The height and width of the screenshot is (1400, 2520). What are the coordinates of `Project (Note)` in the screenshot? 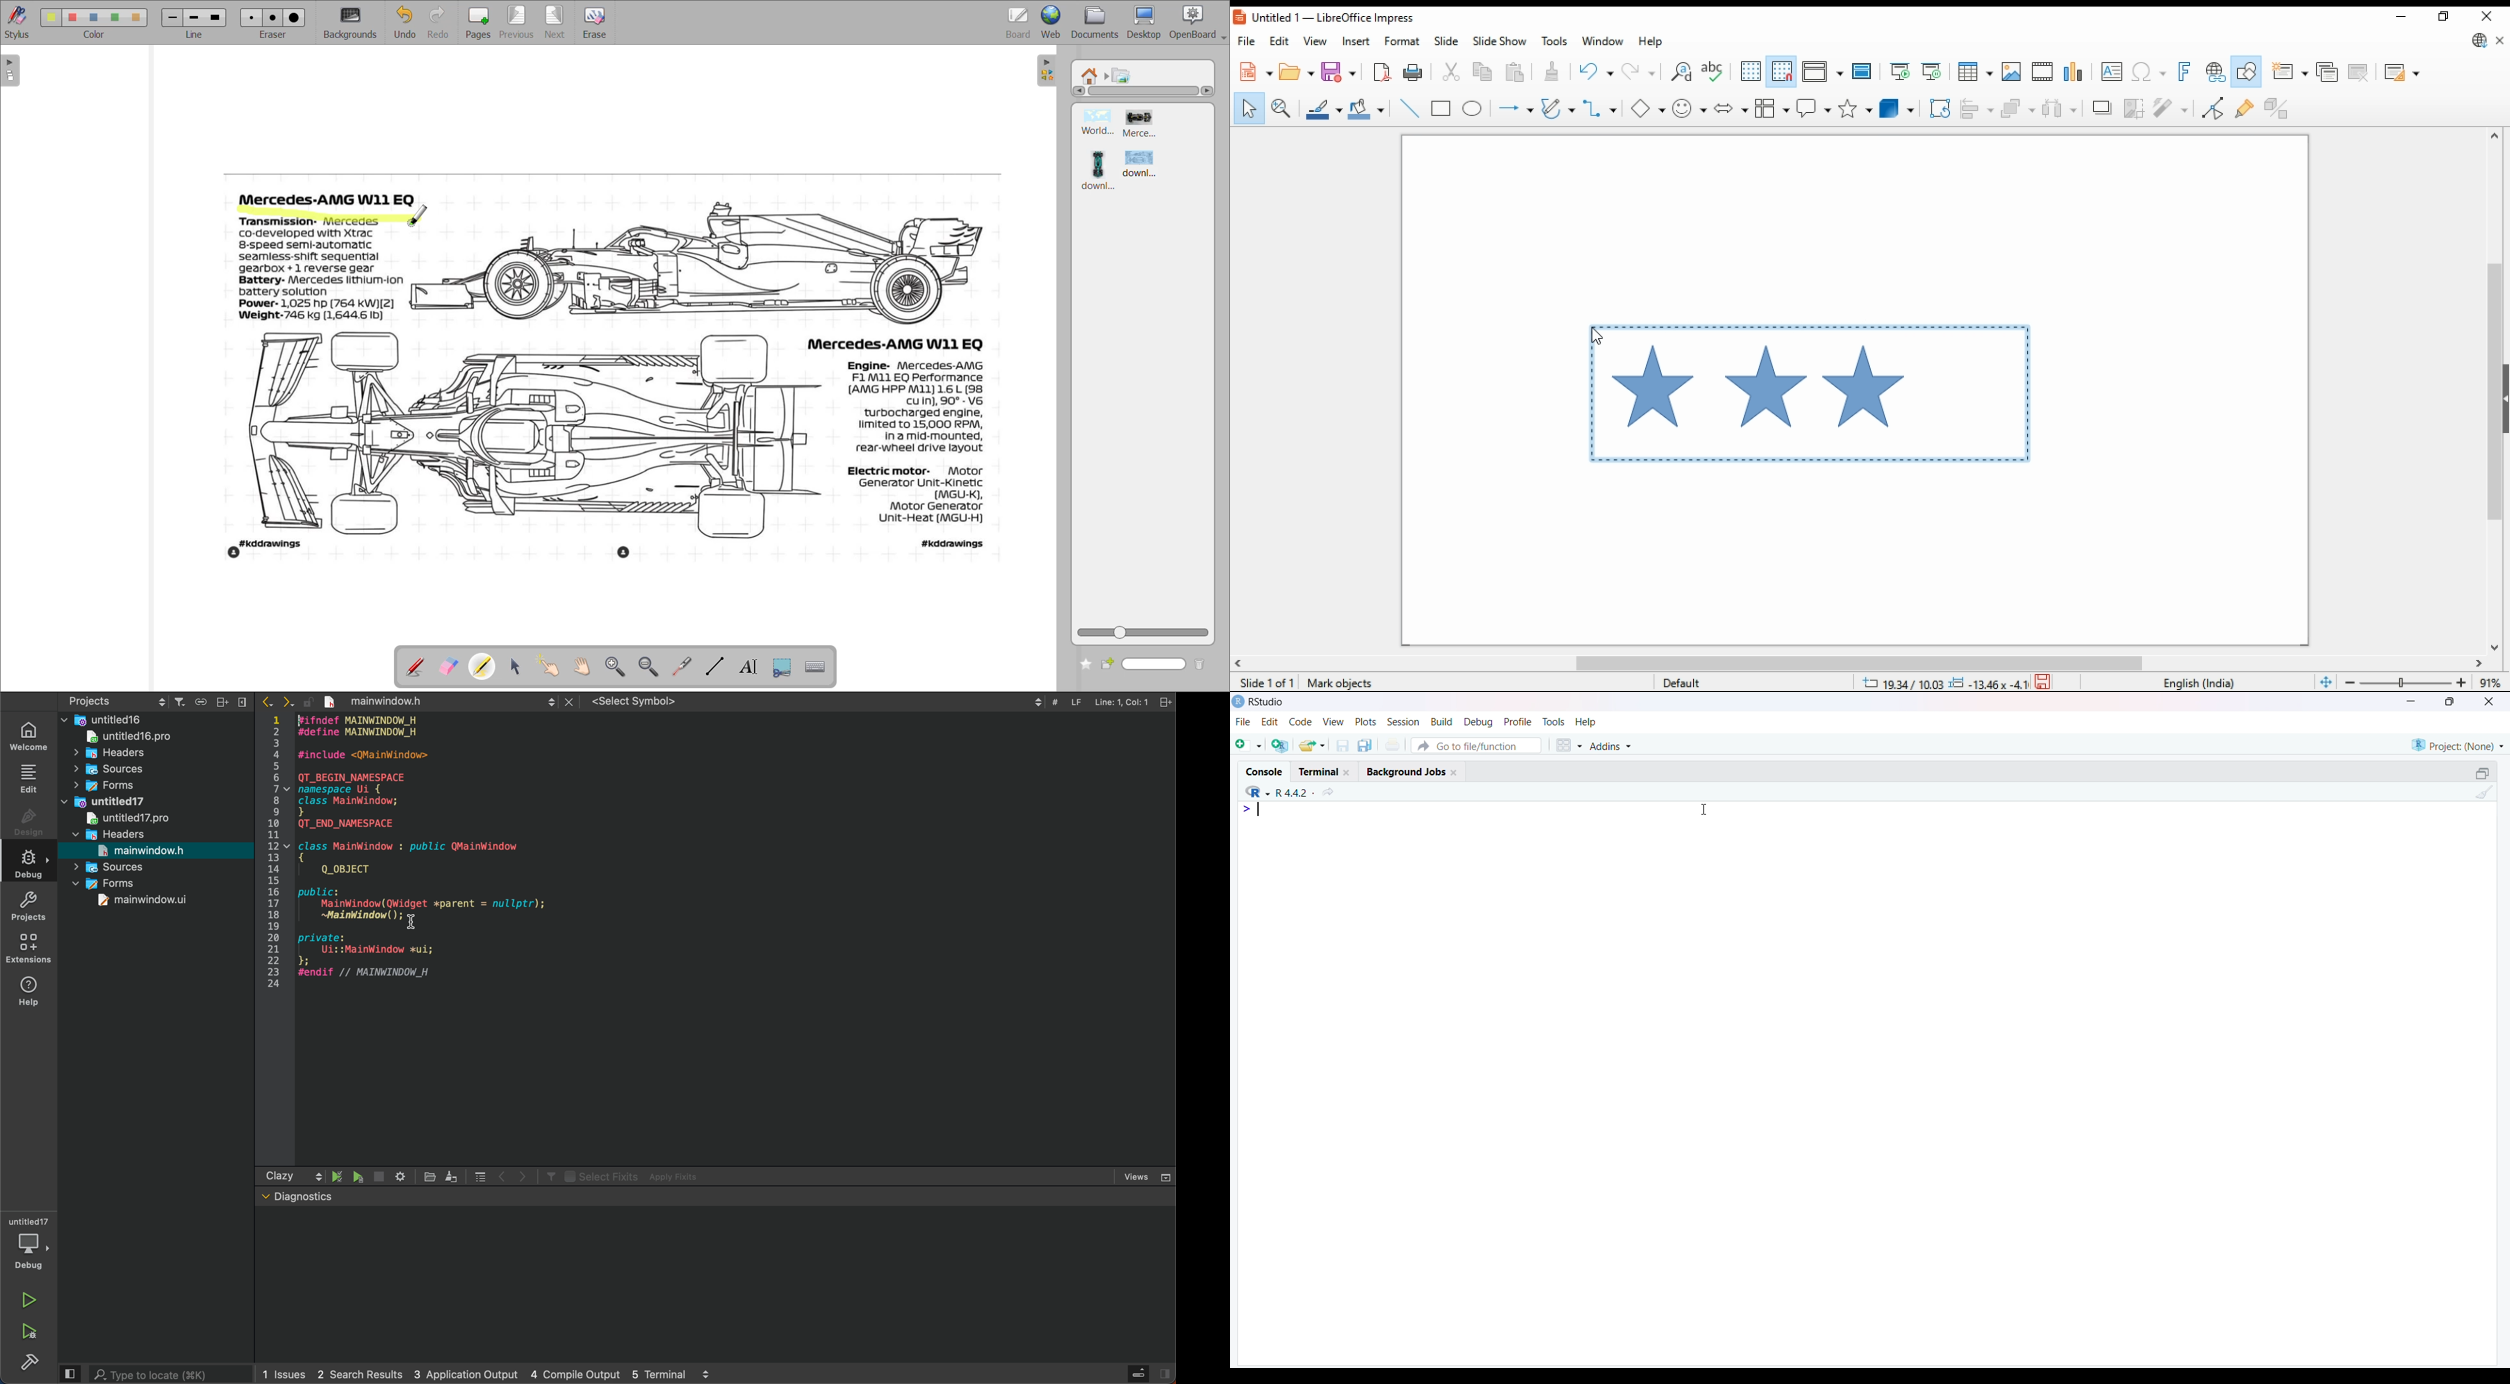 It's located at (2455, 744).